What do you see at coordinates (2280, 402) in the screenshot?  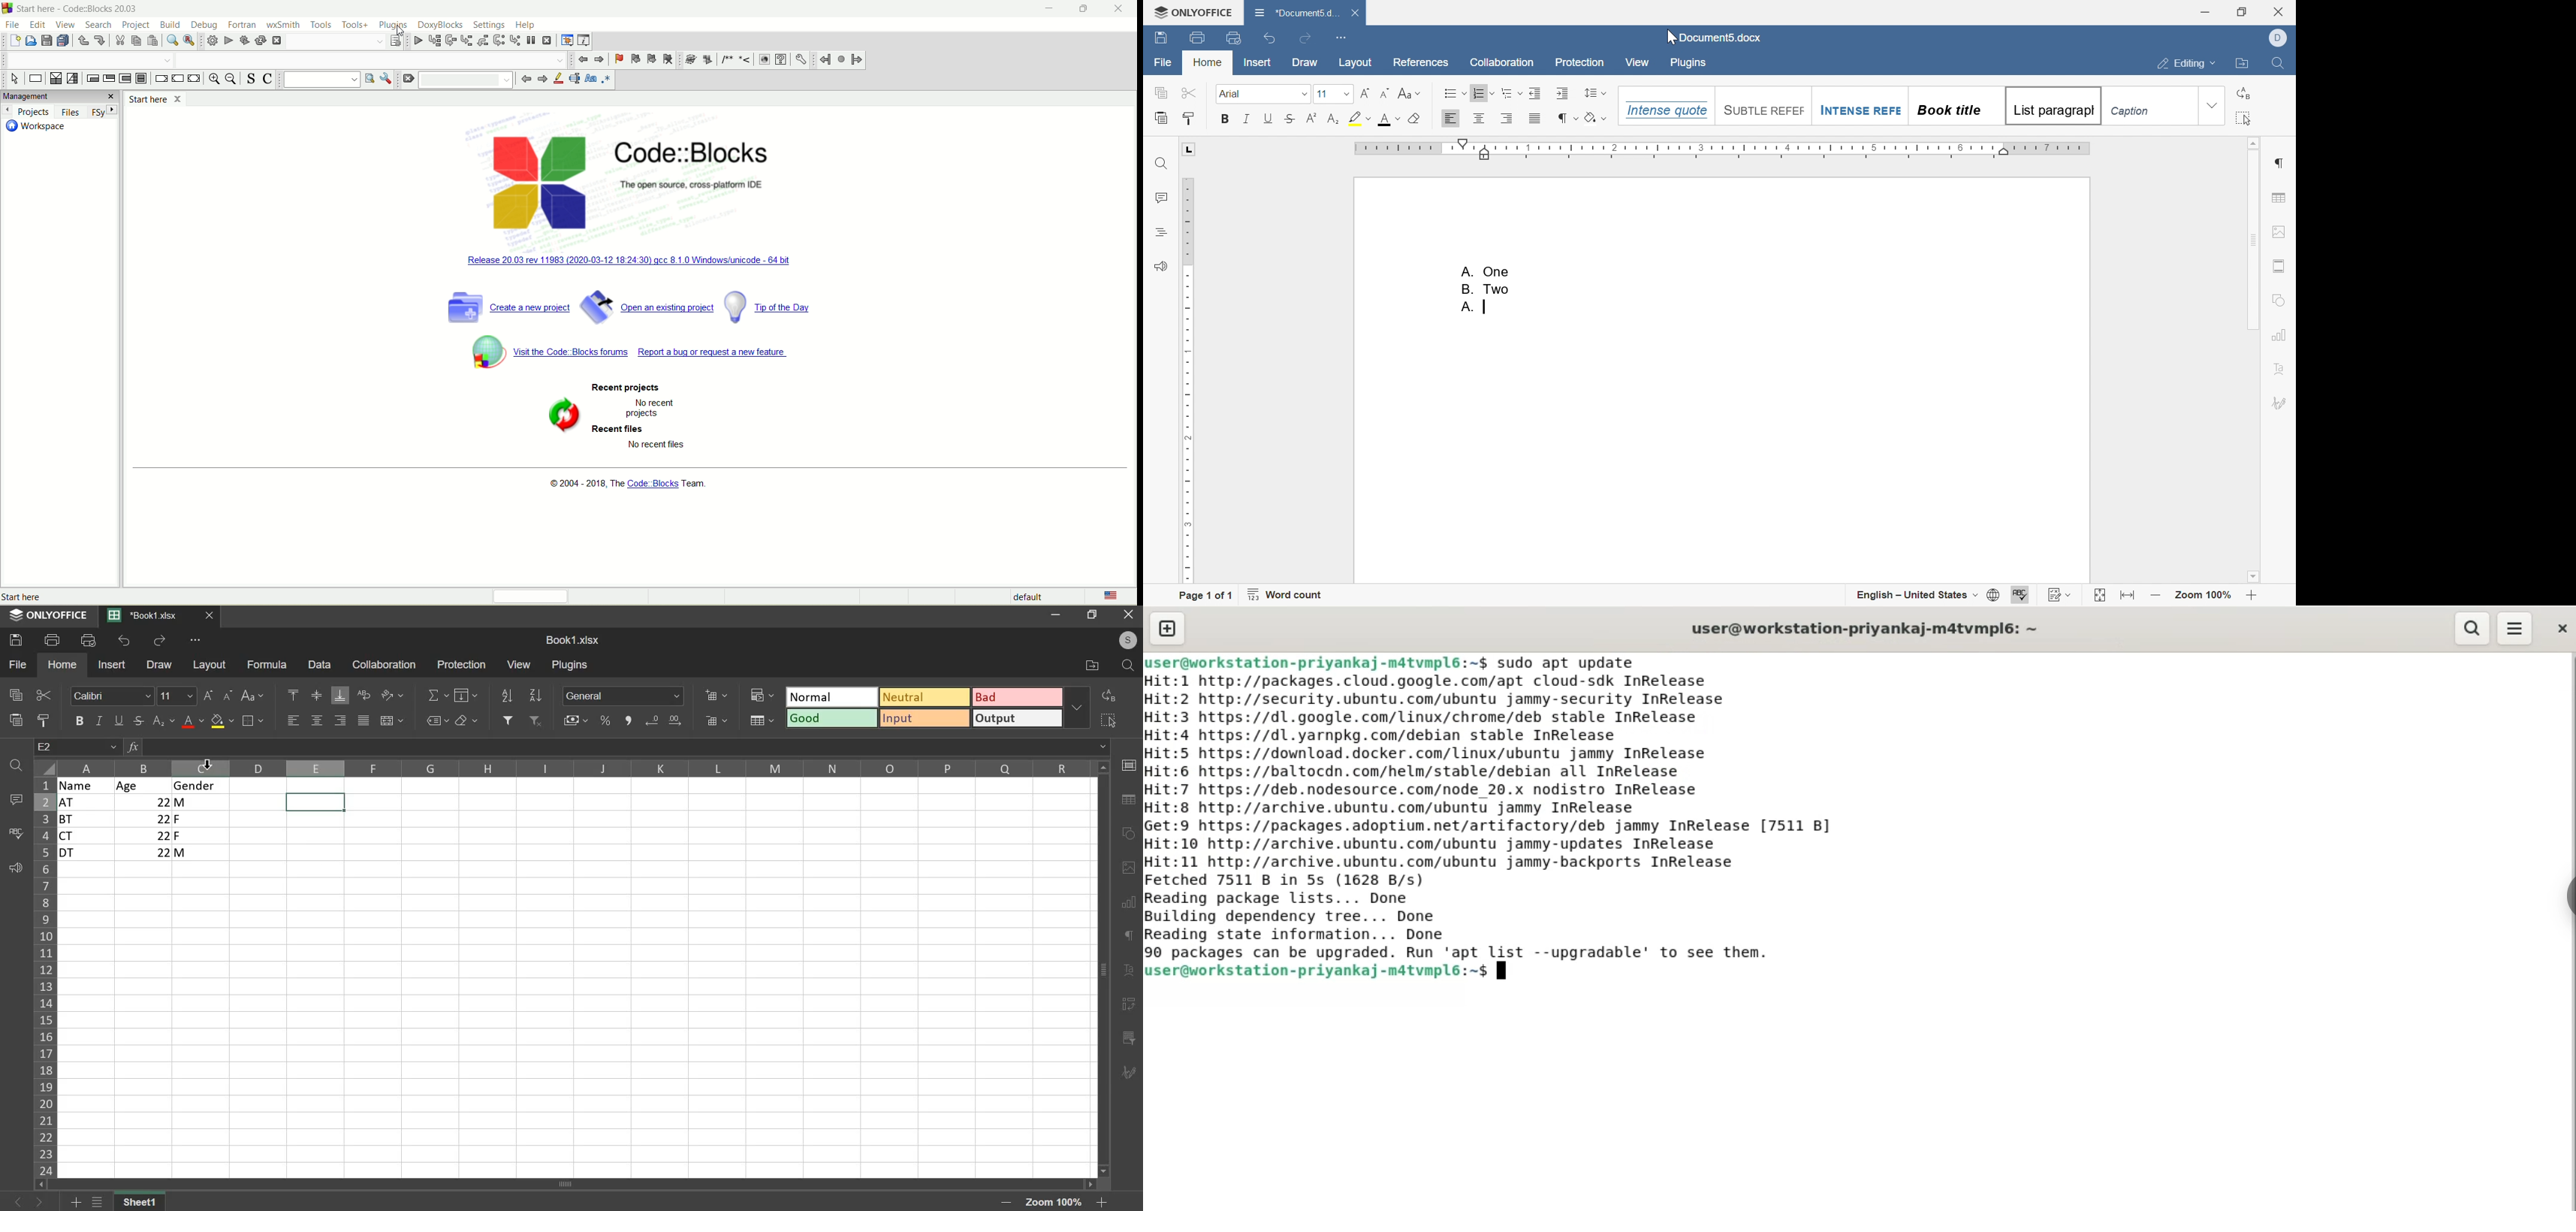 I see `signature settings` at bounding box center [2280, 402].